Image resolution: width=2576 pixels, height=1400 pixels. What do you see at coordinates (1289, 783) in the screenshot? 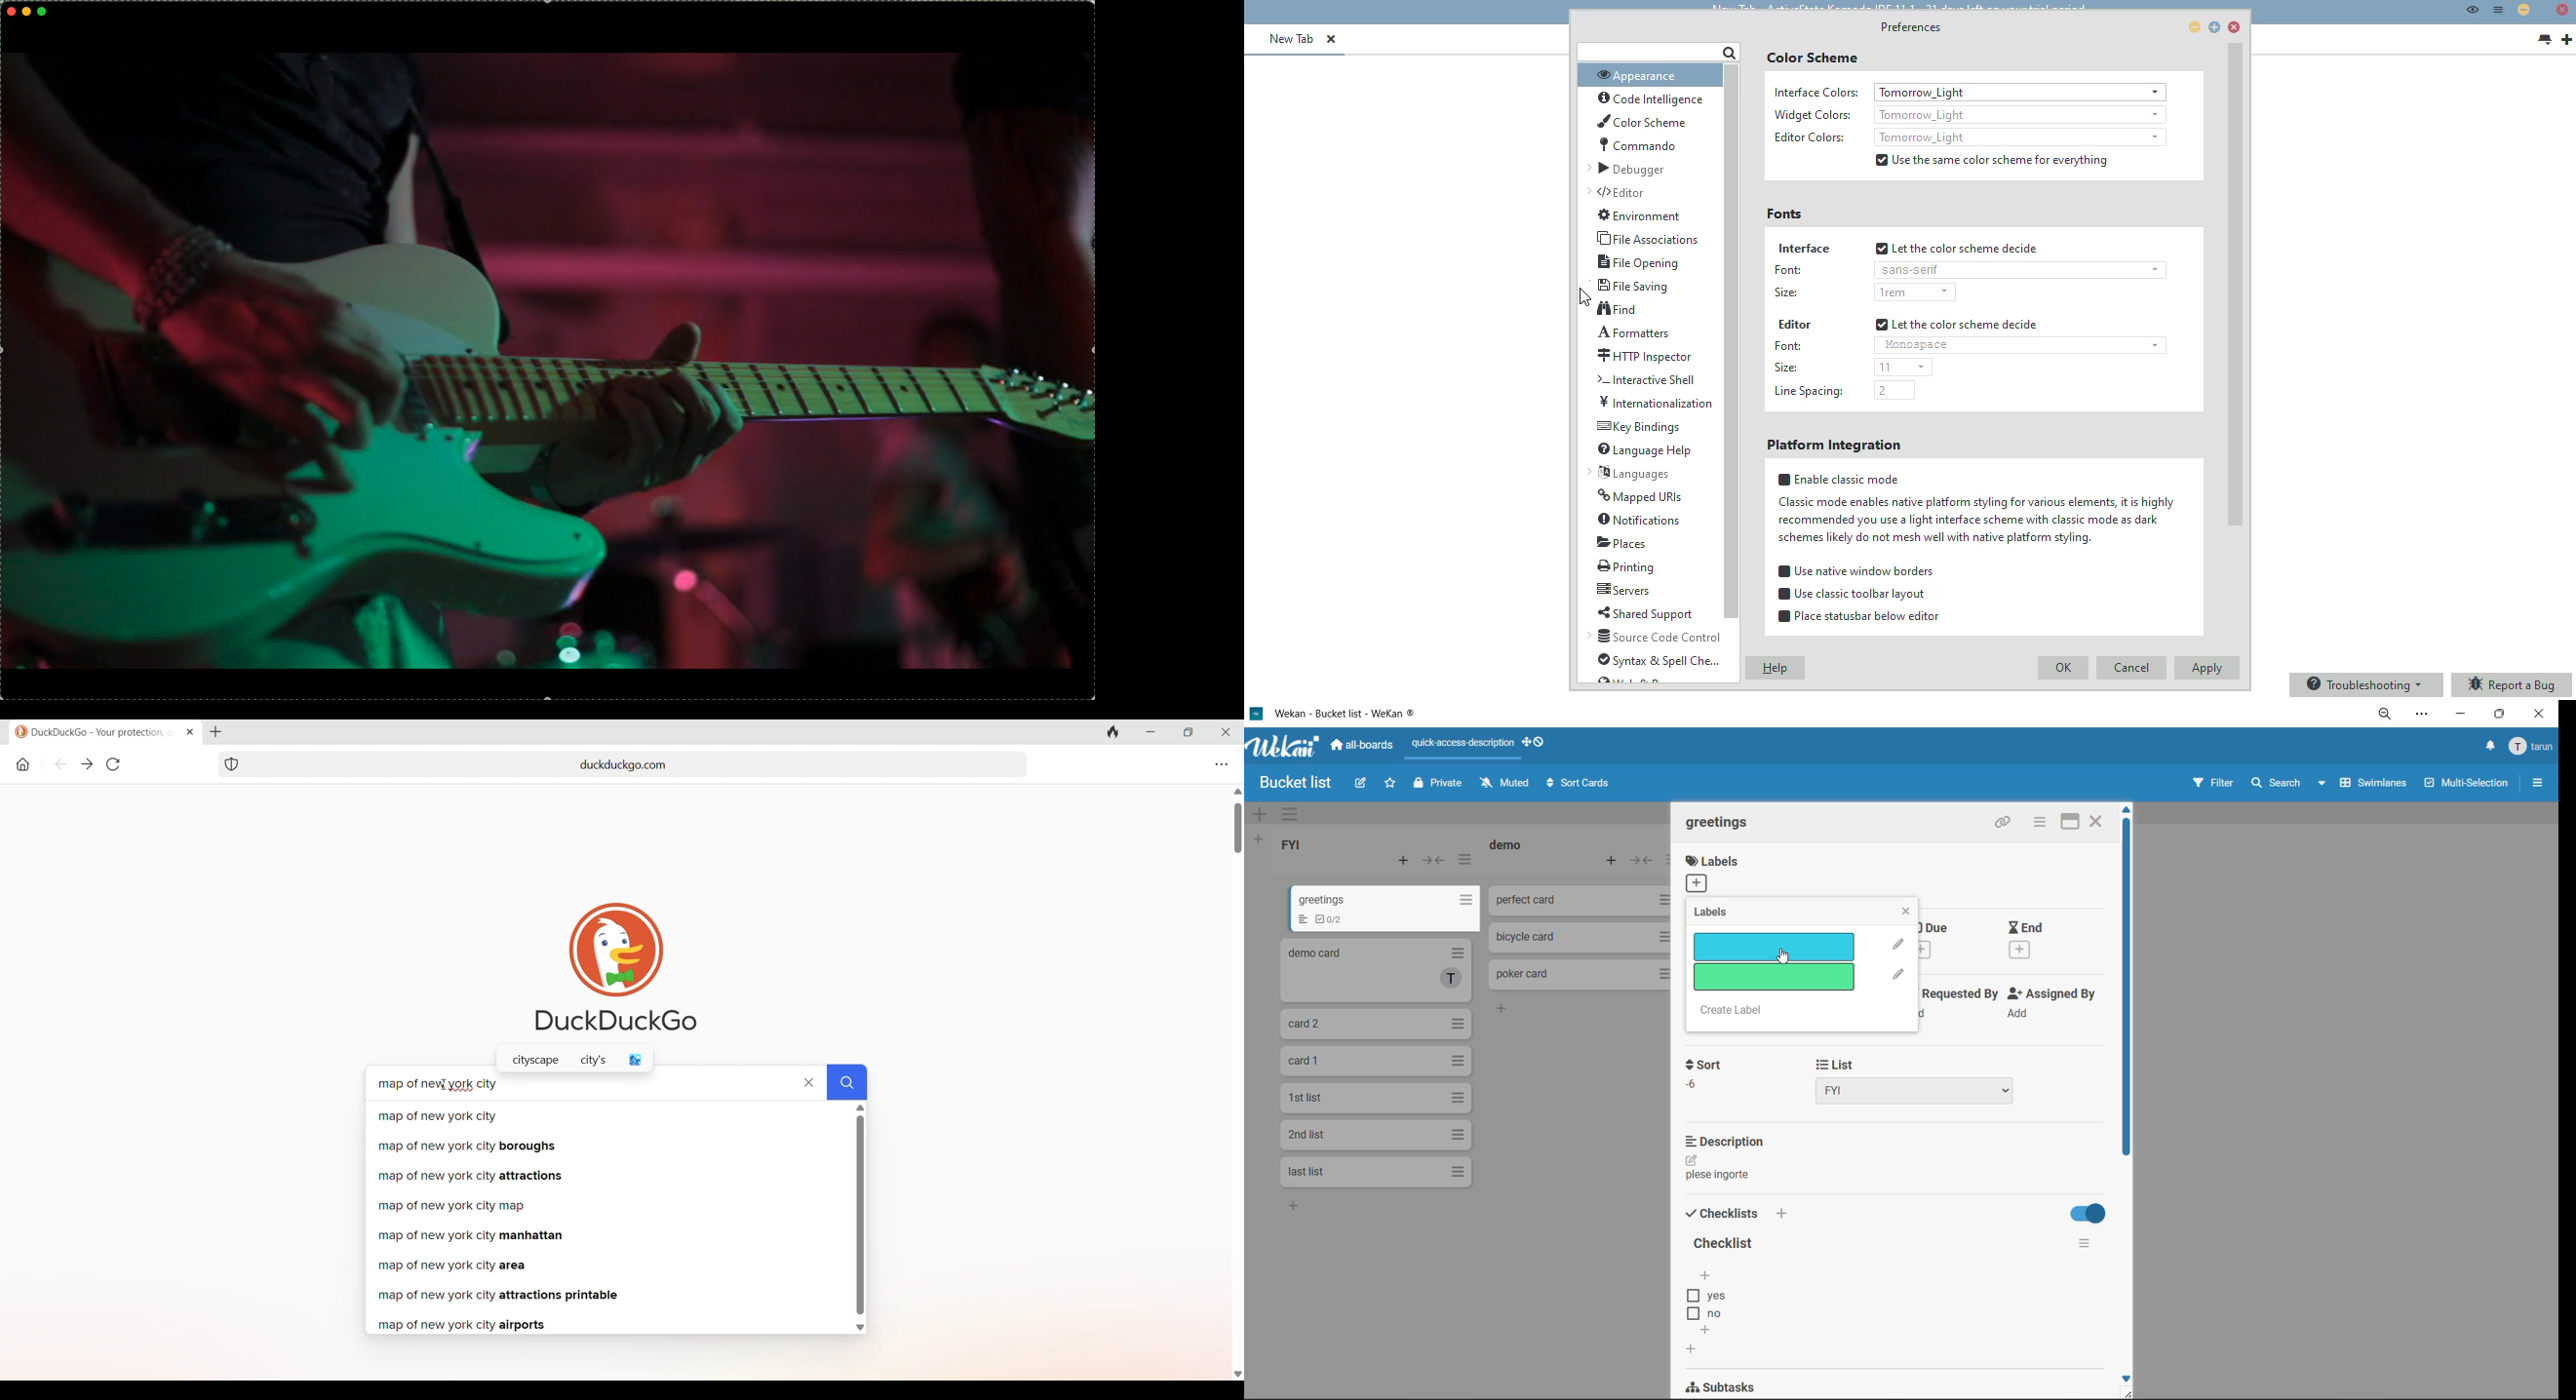
I see `board title` at bounding box center [1289, 783].